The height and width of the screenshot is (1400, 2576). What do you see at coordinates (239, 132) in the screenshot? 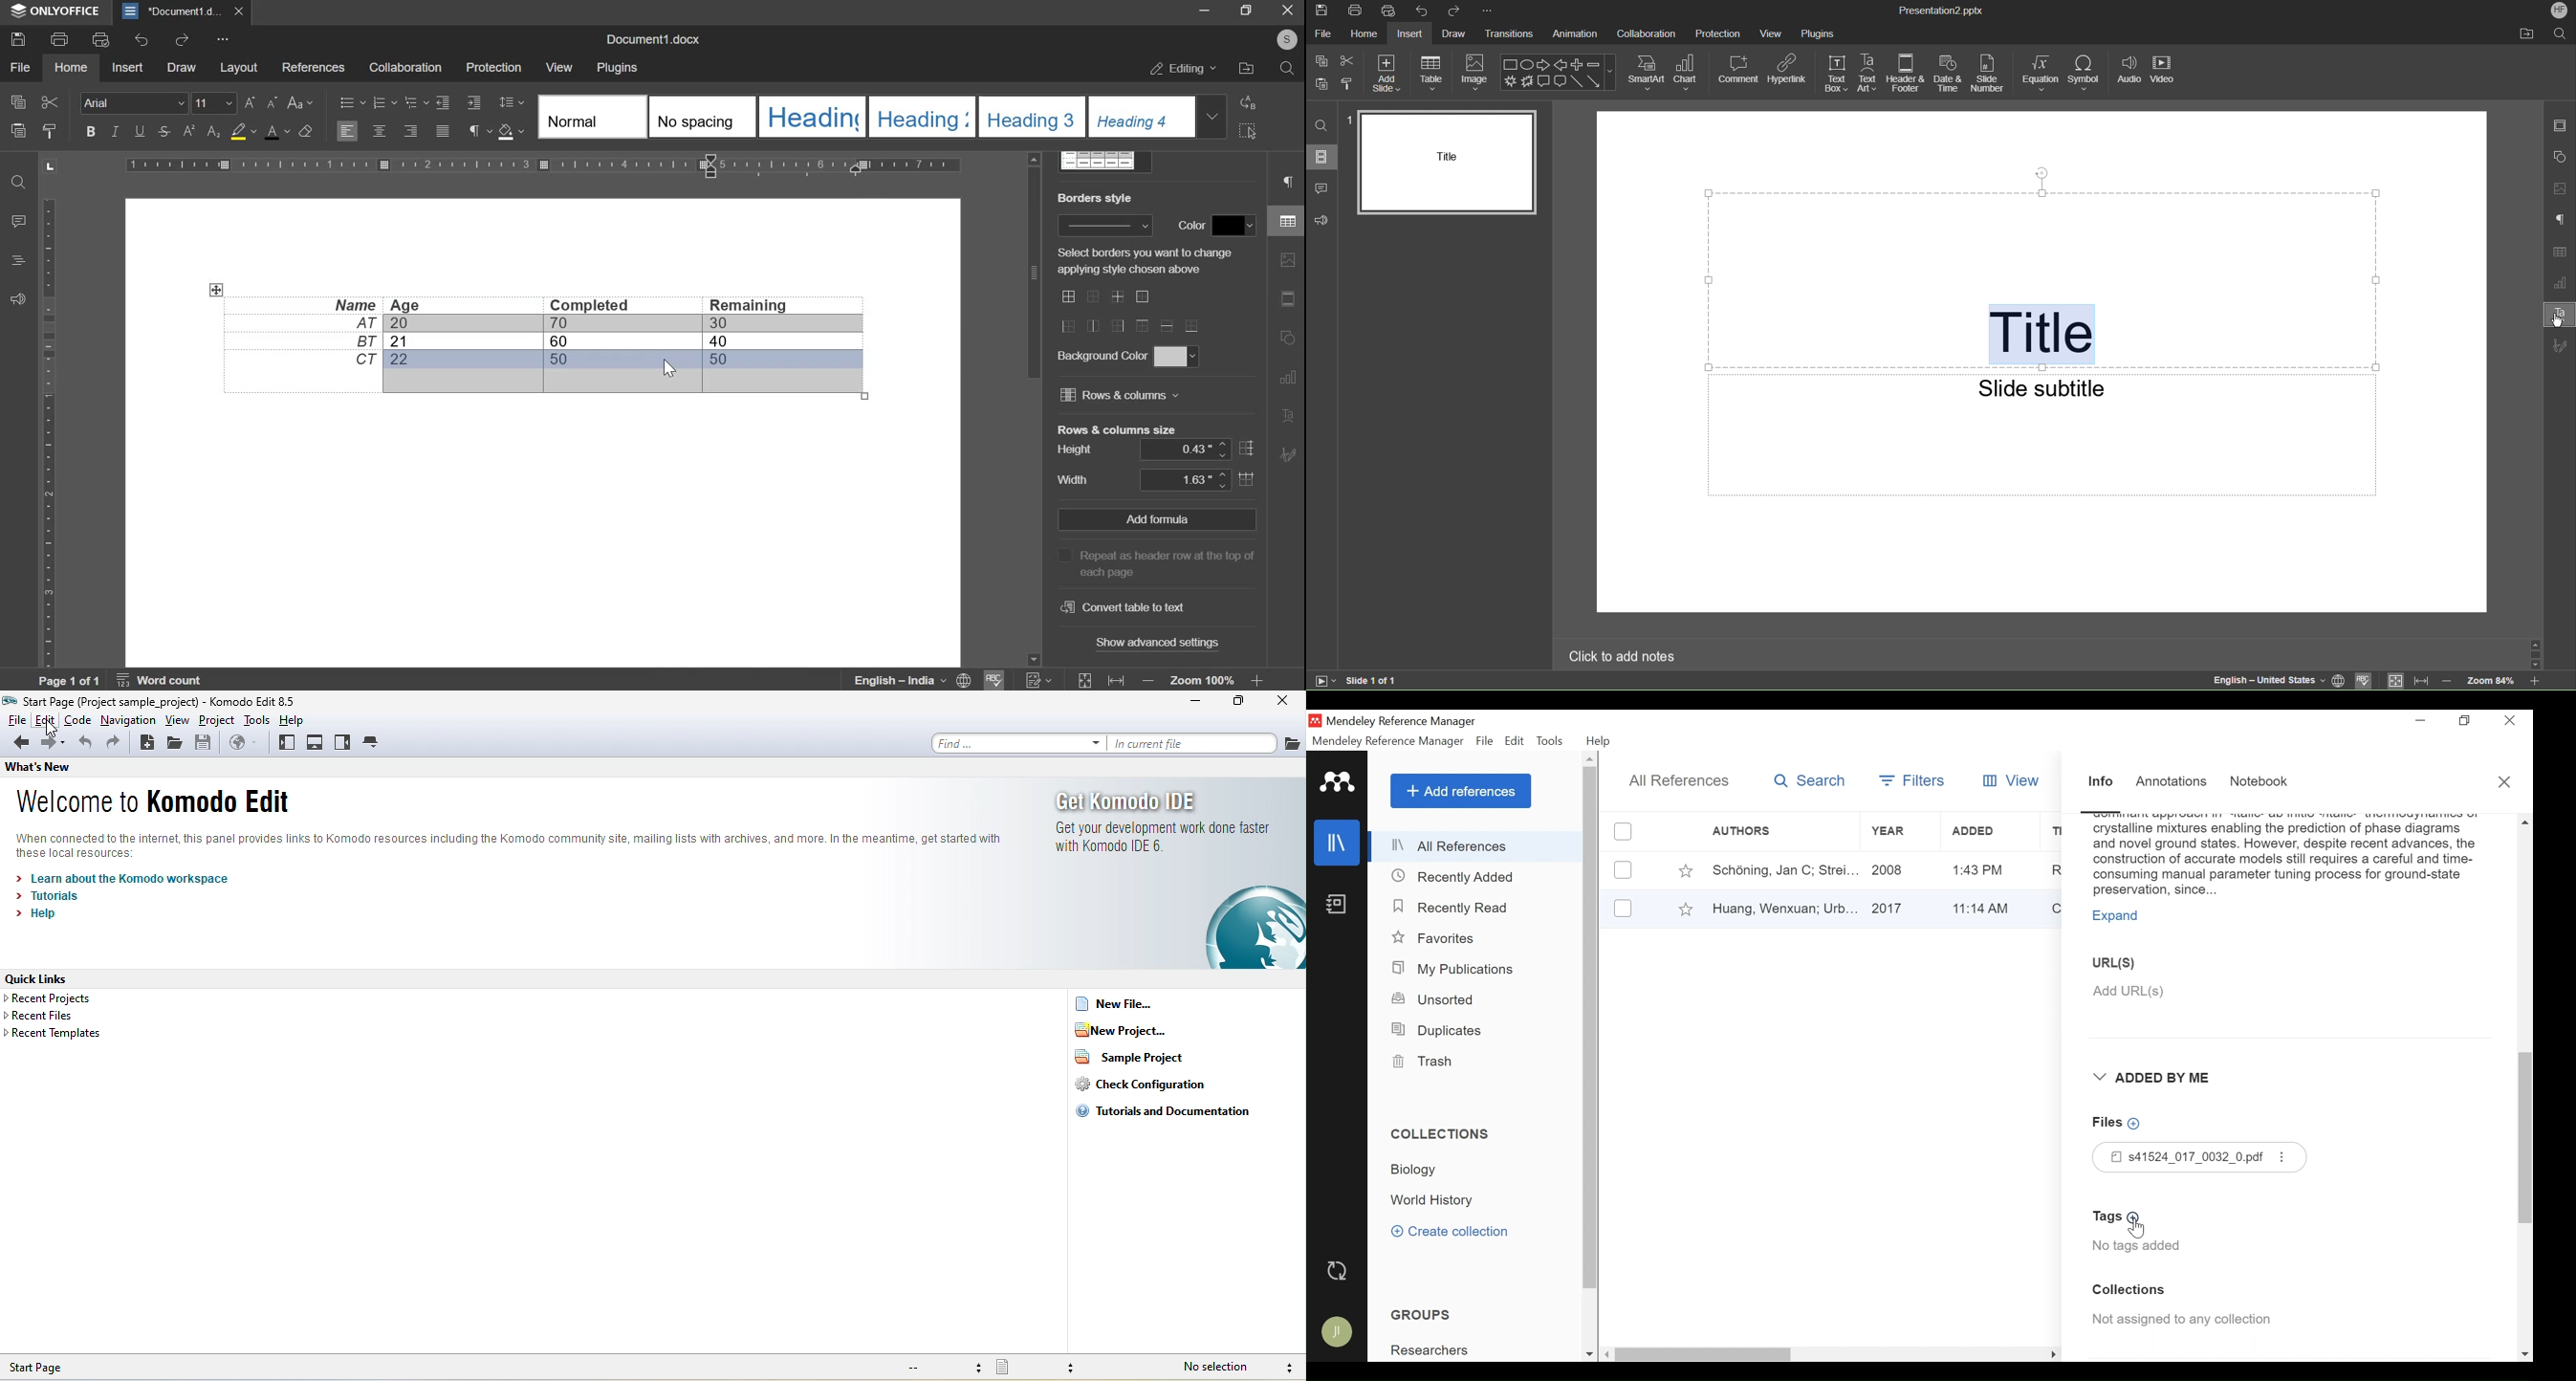
I see `background color` at bounding box center [239, 132].